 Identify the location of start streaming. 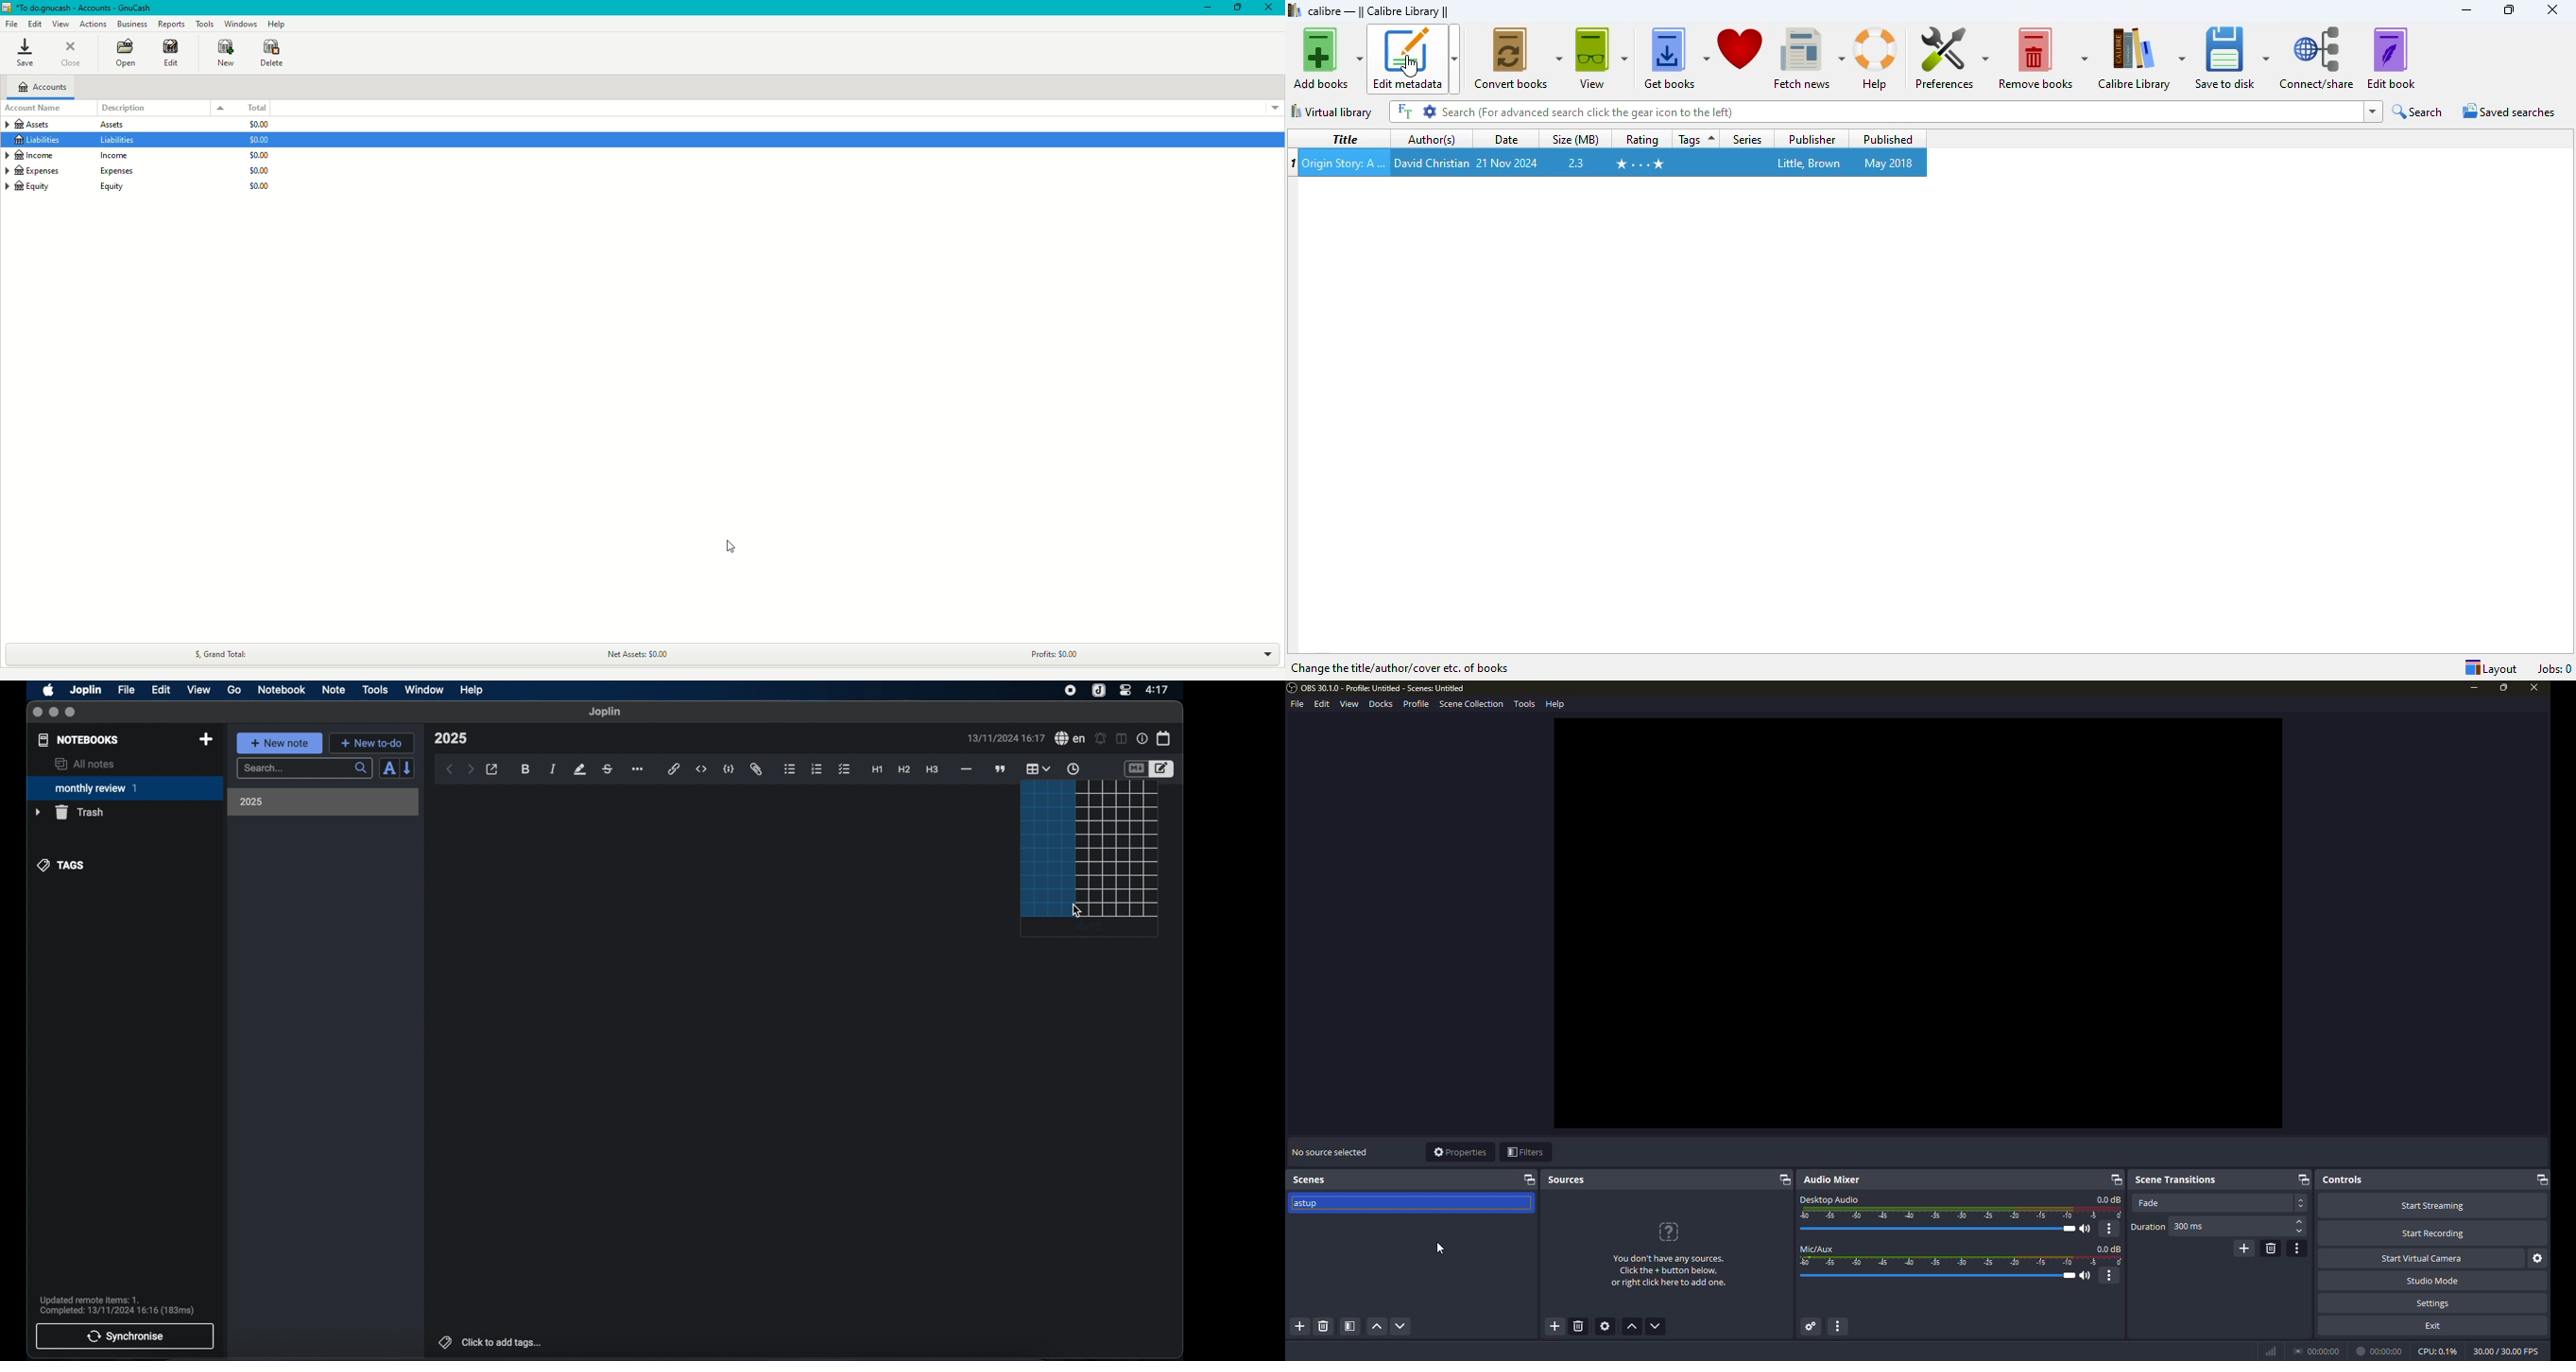
(2432, 1205).